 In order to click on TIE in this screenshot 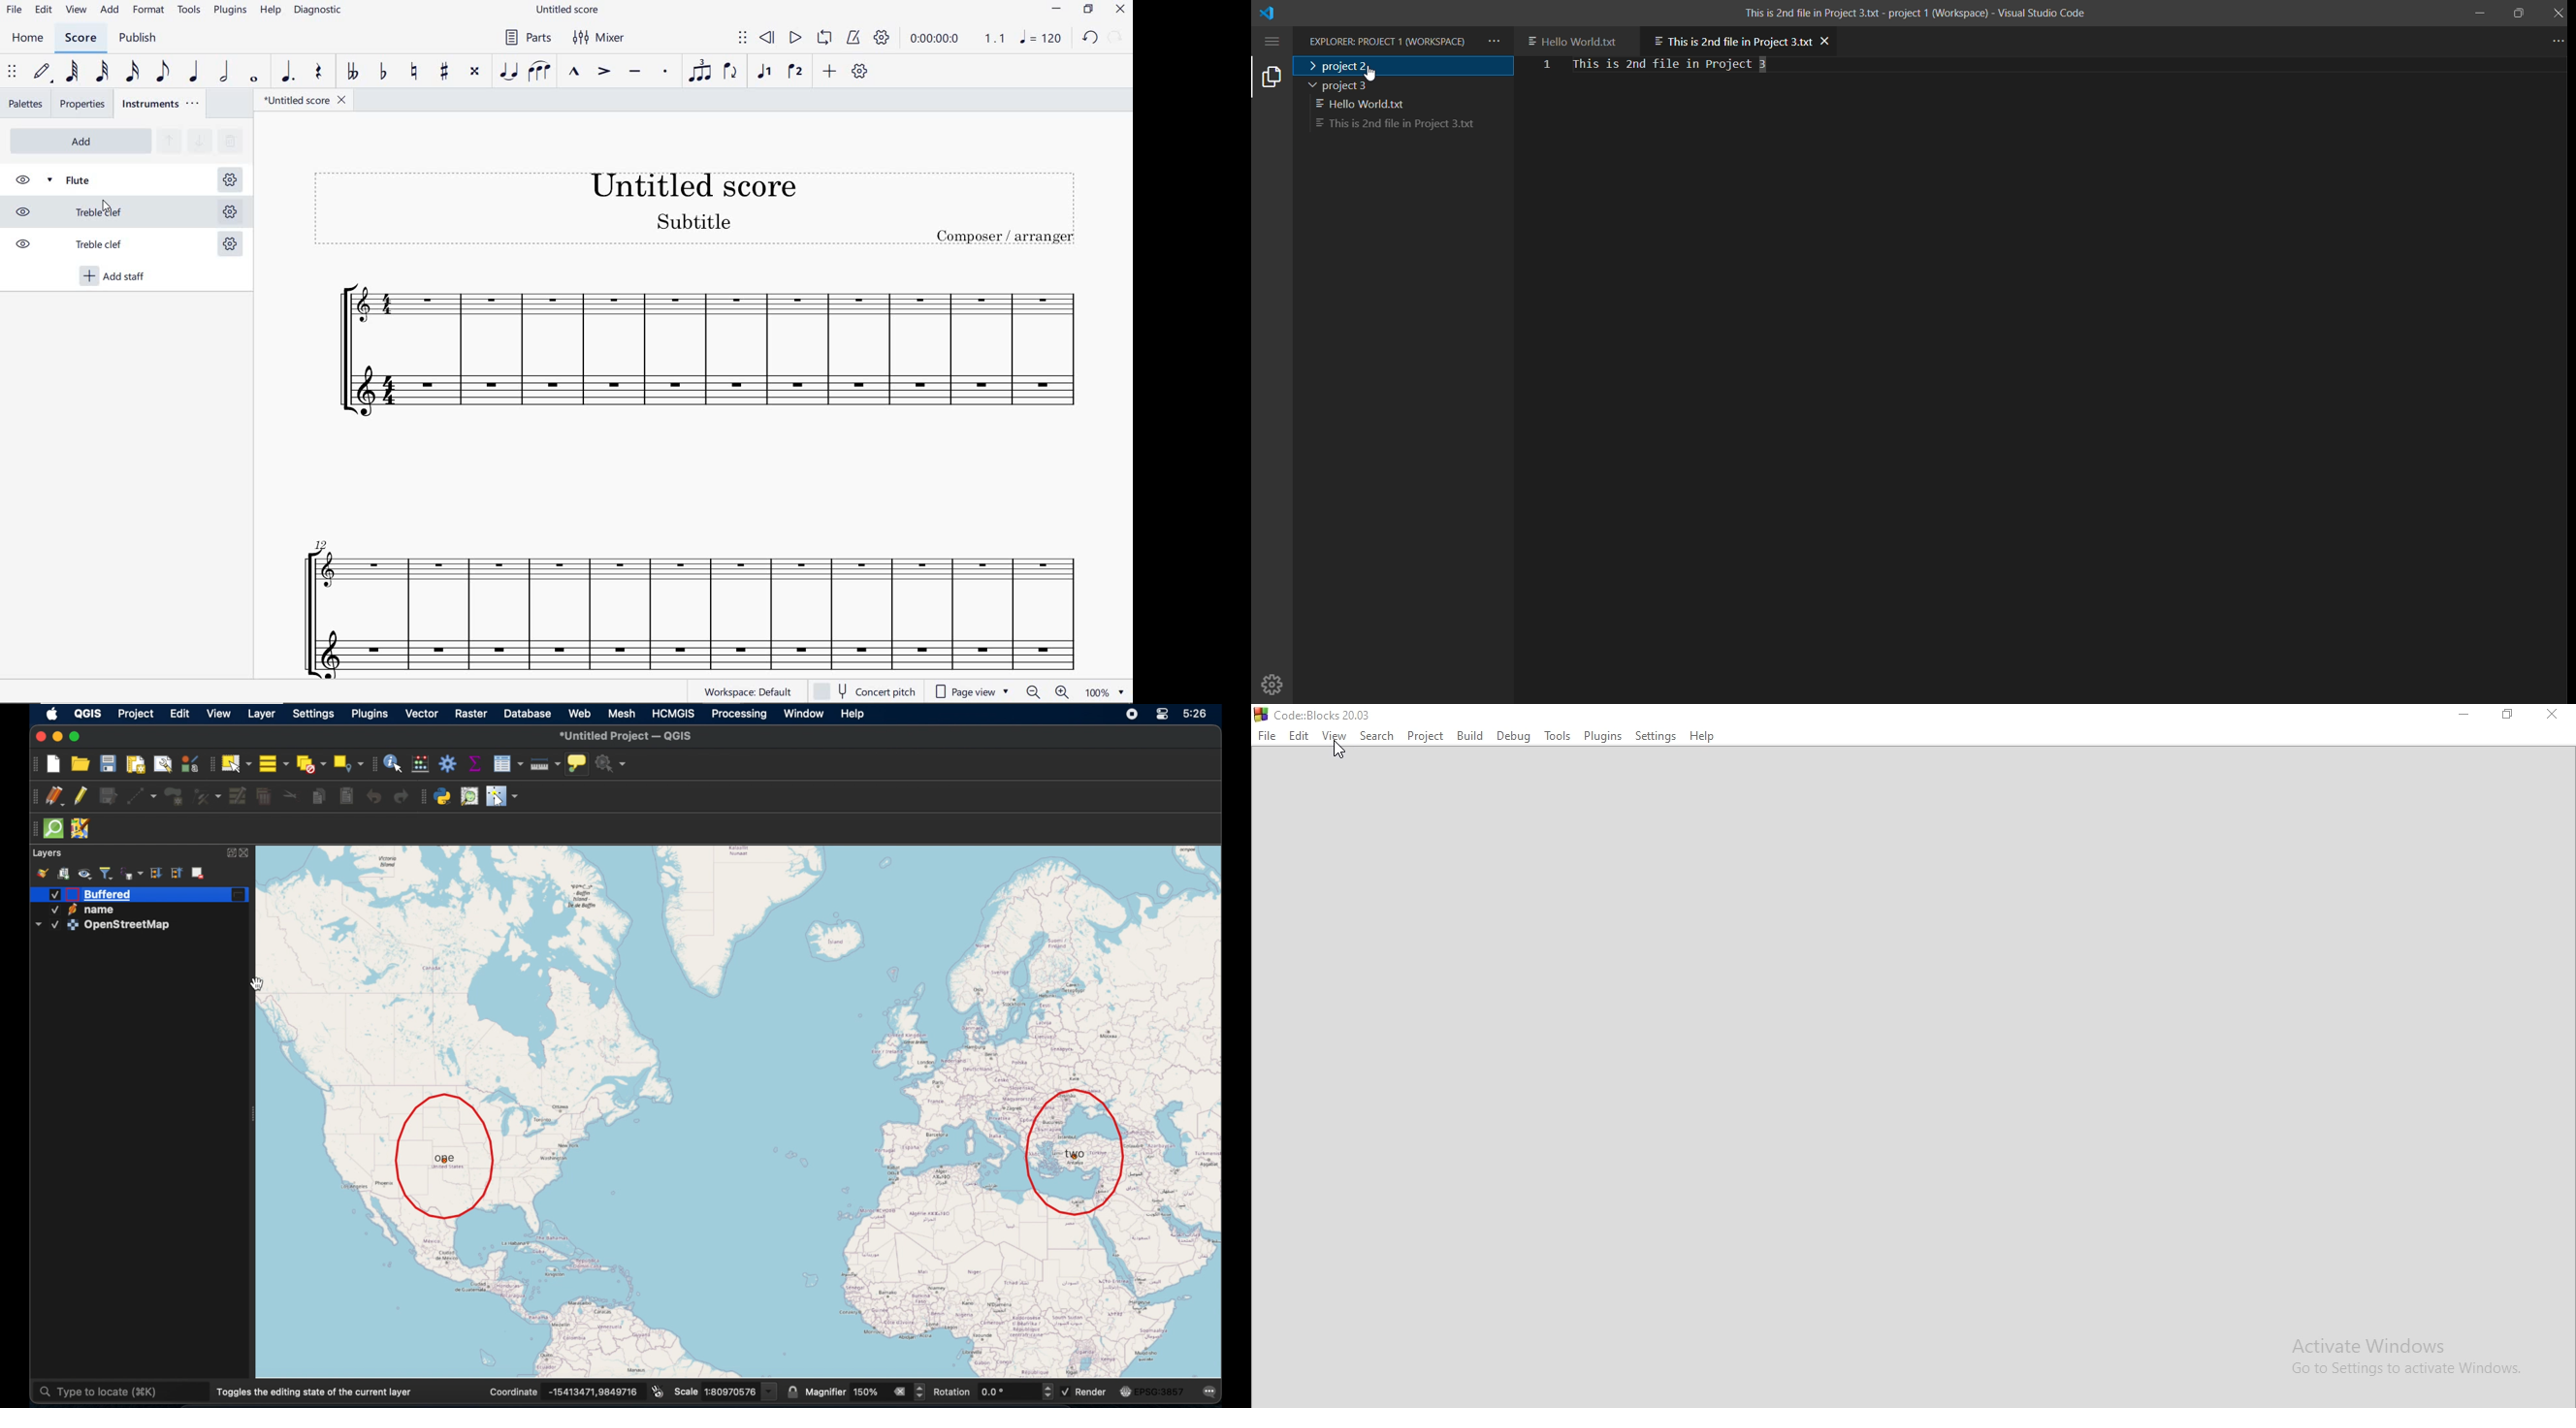, I will do `click(509, 72)`.